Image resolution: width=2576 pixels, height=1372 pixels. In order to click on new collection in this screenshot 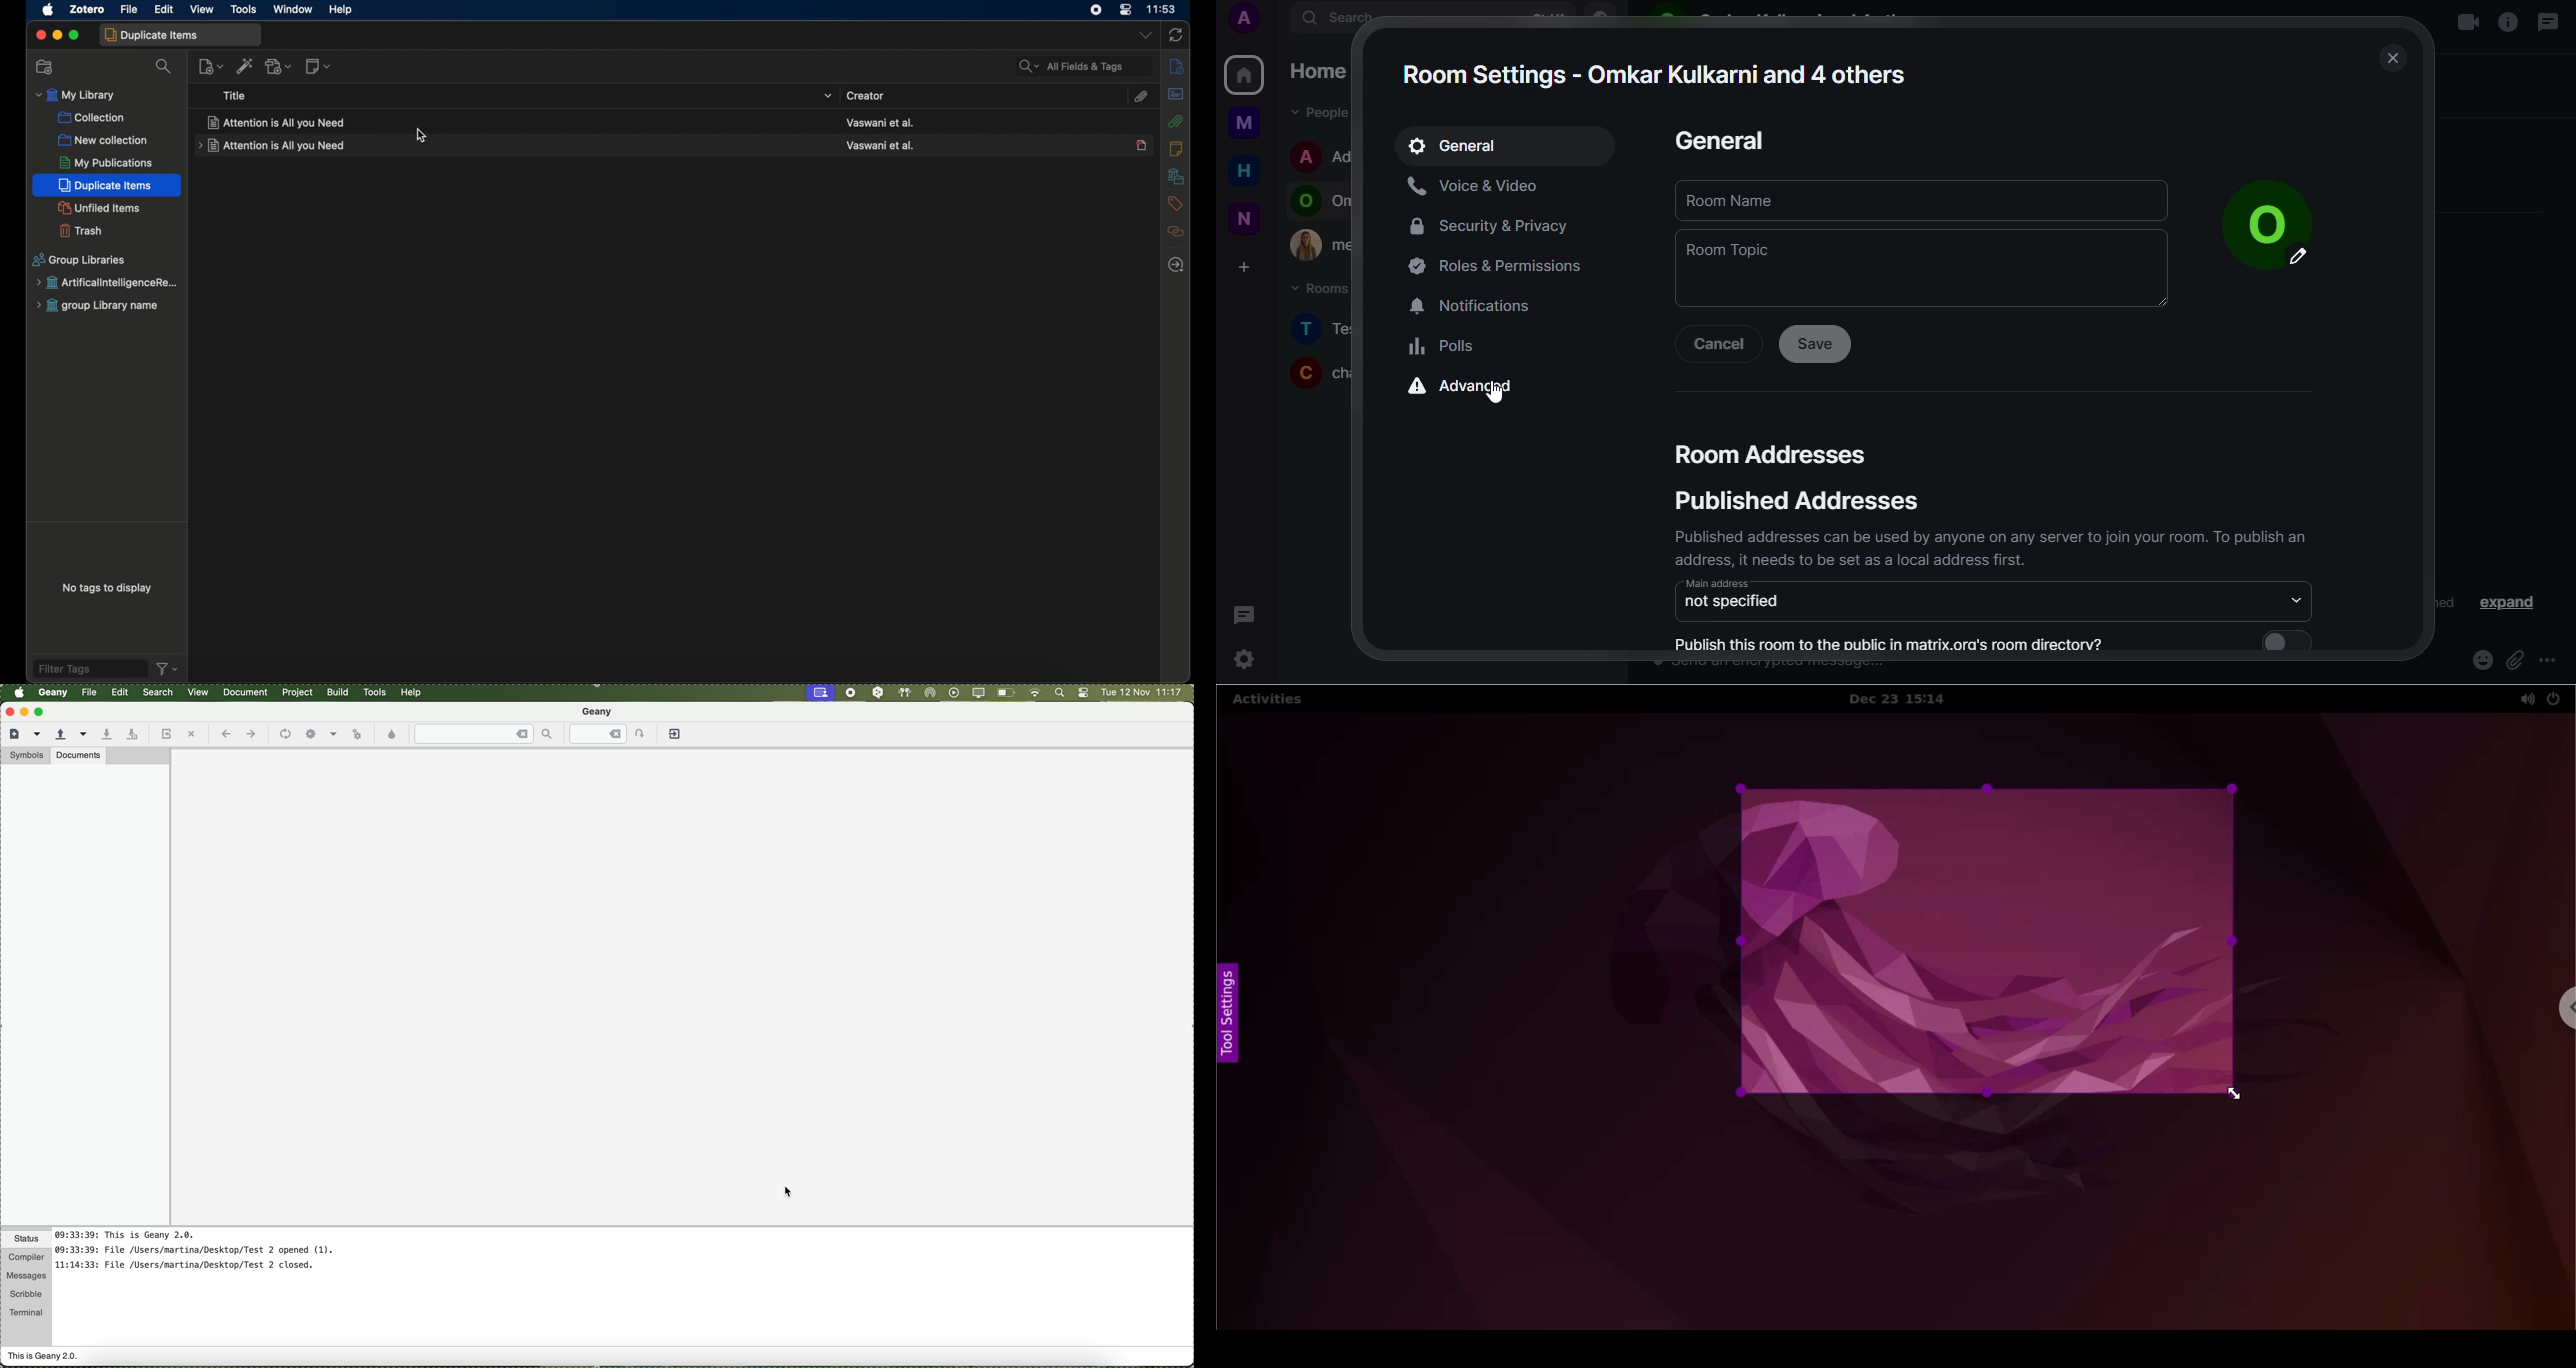, I will do `click(45, 68)`.